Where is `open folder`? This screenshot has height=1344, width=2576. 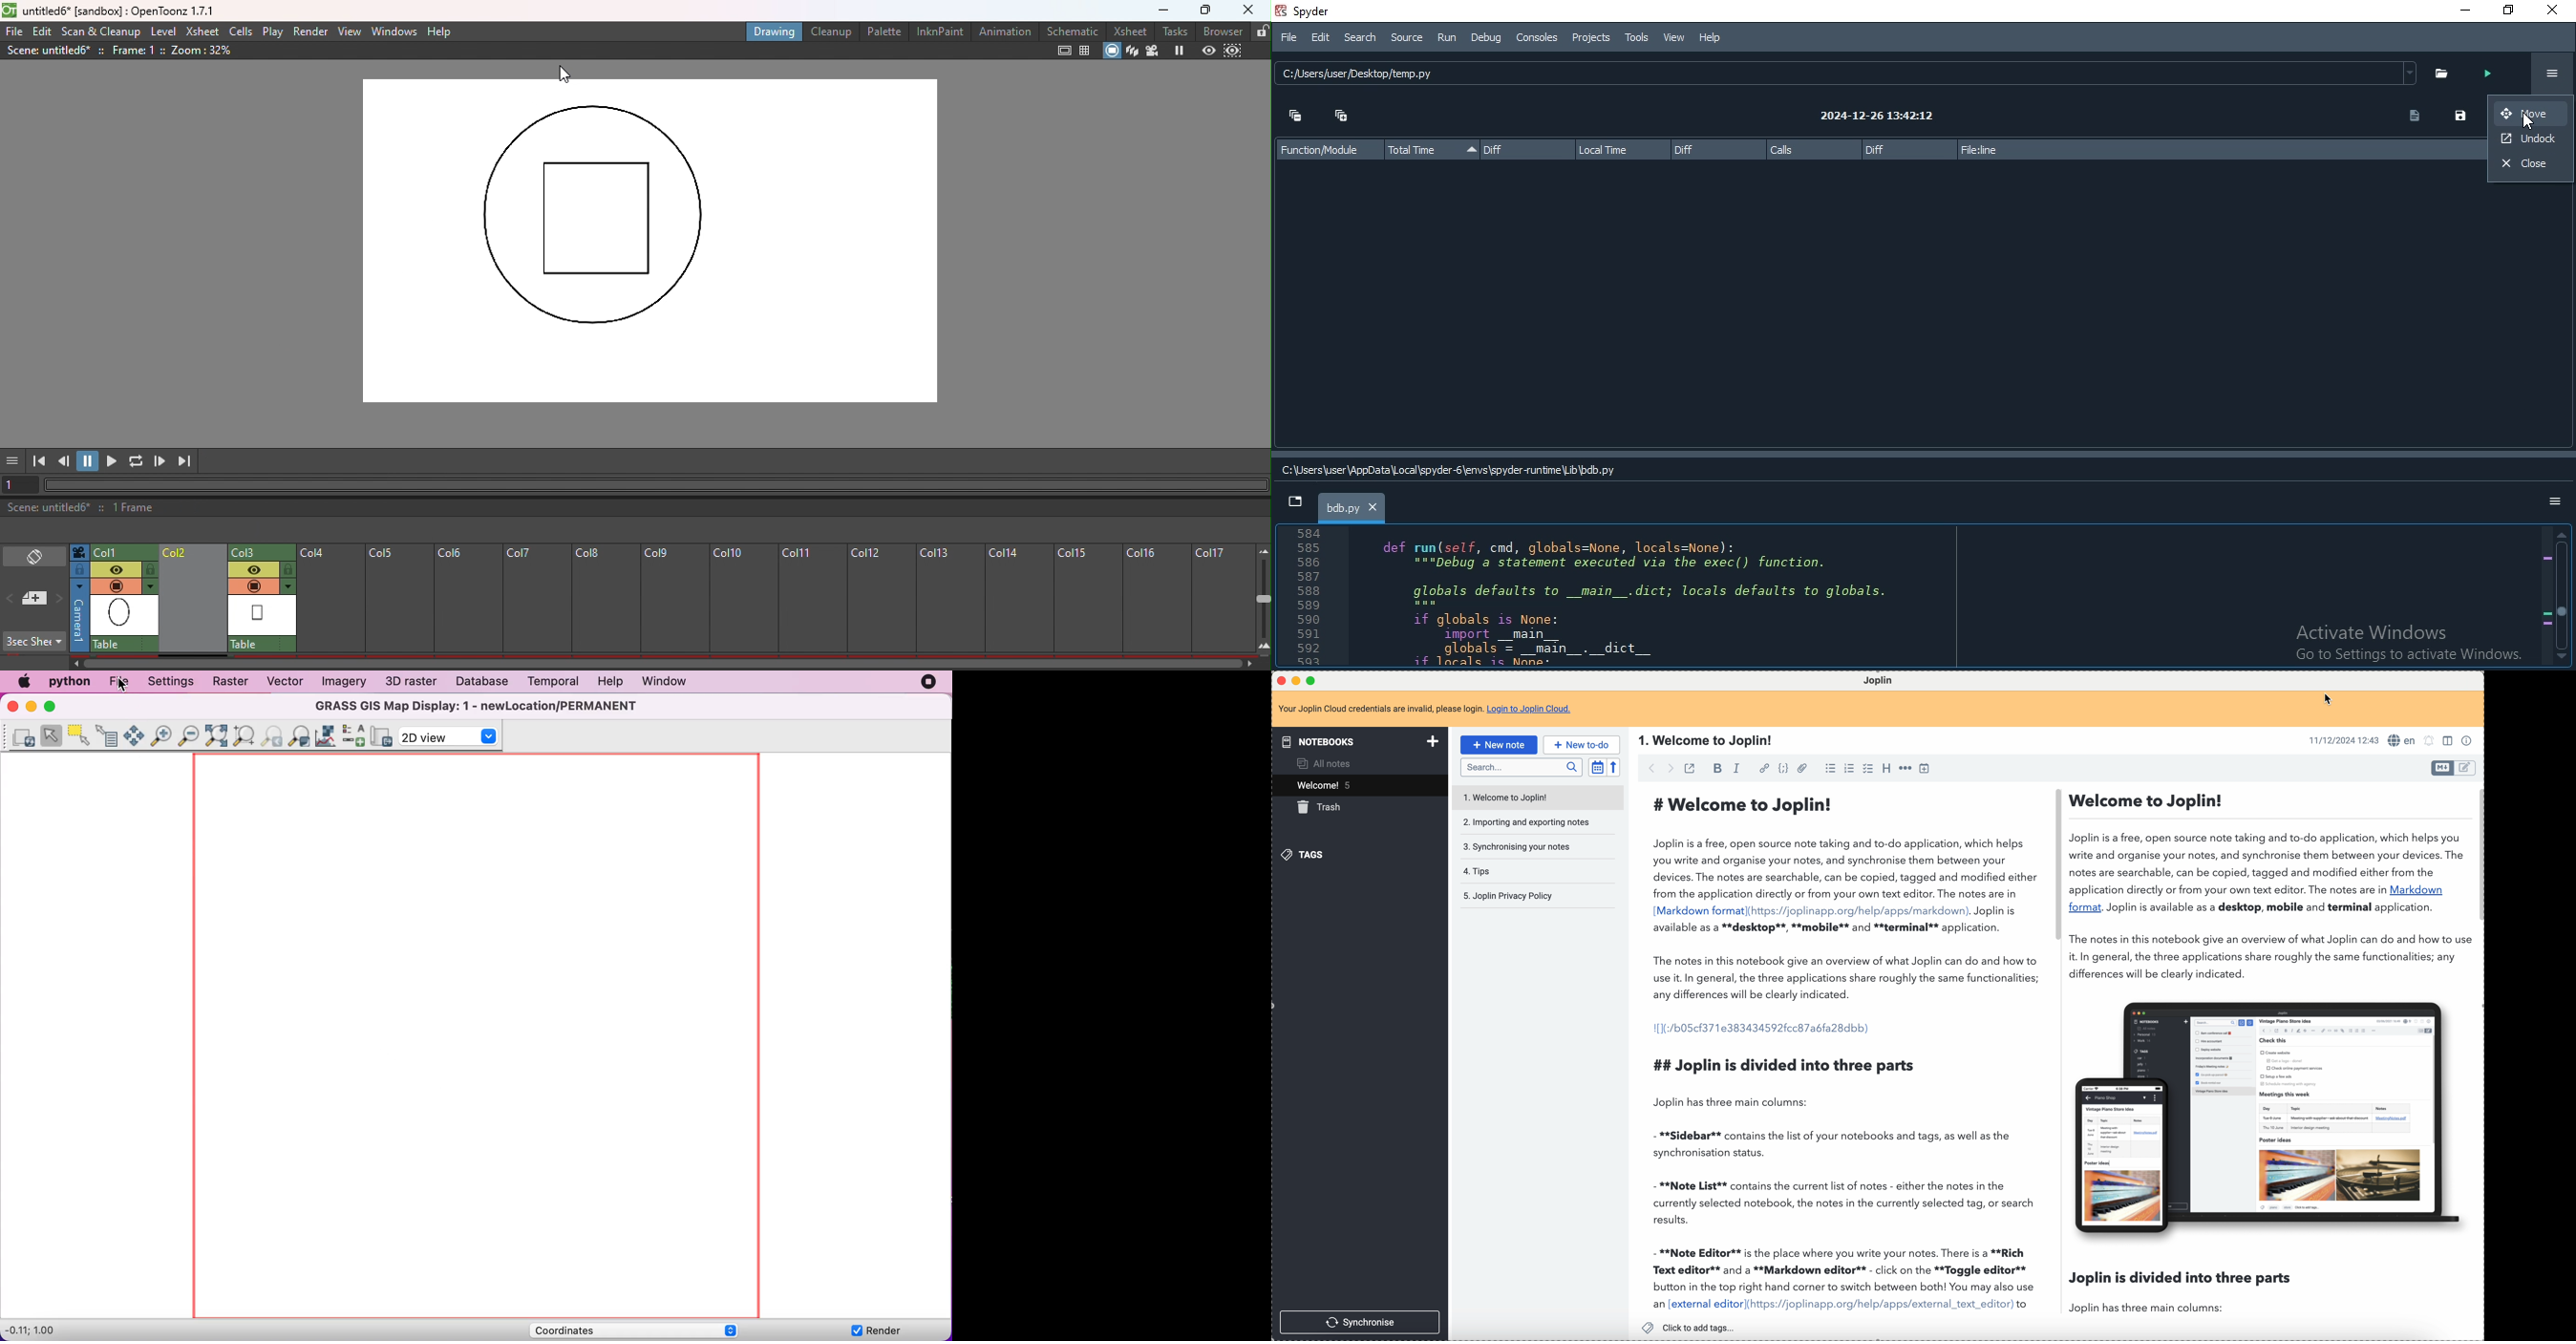
open folder is located at coordinates (2447, 73).